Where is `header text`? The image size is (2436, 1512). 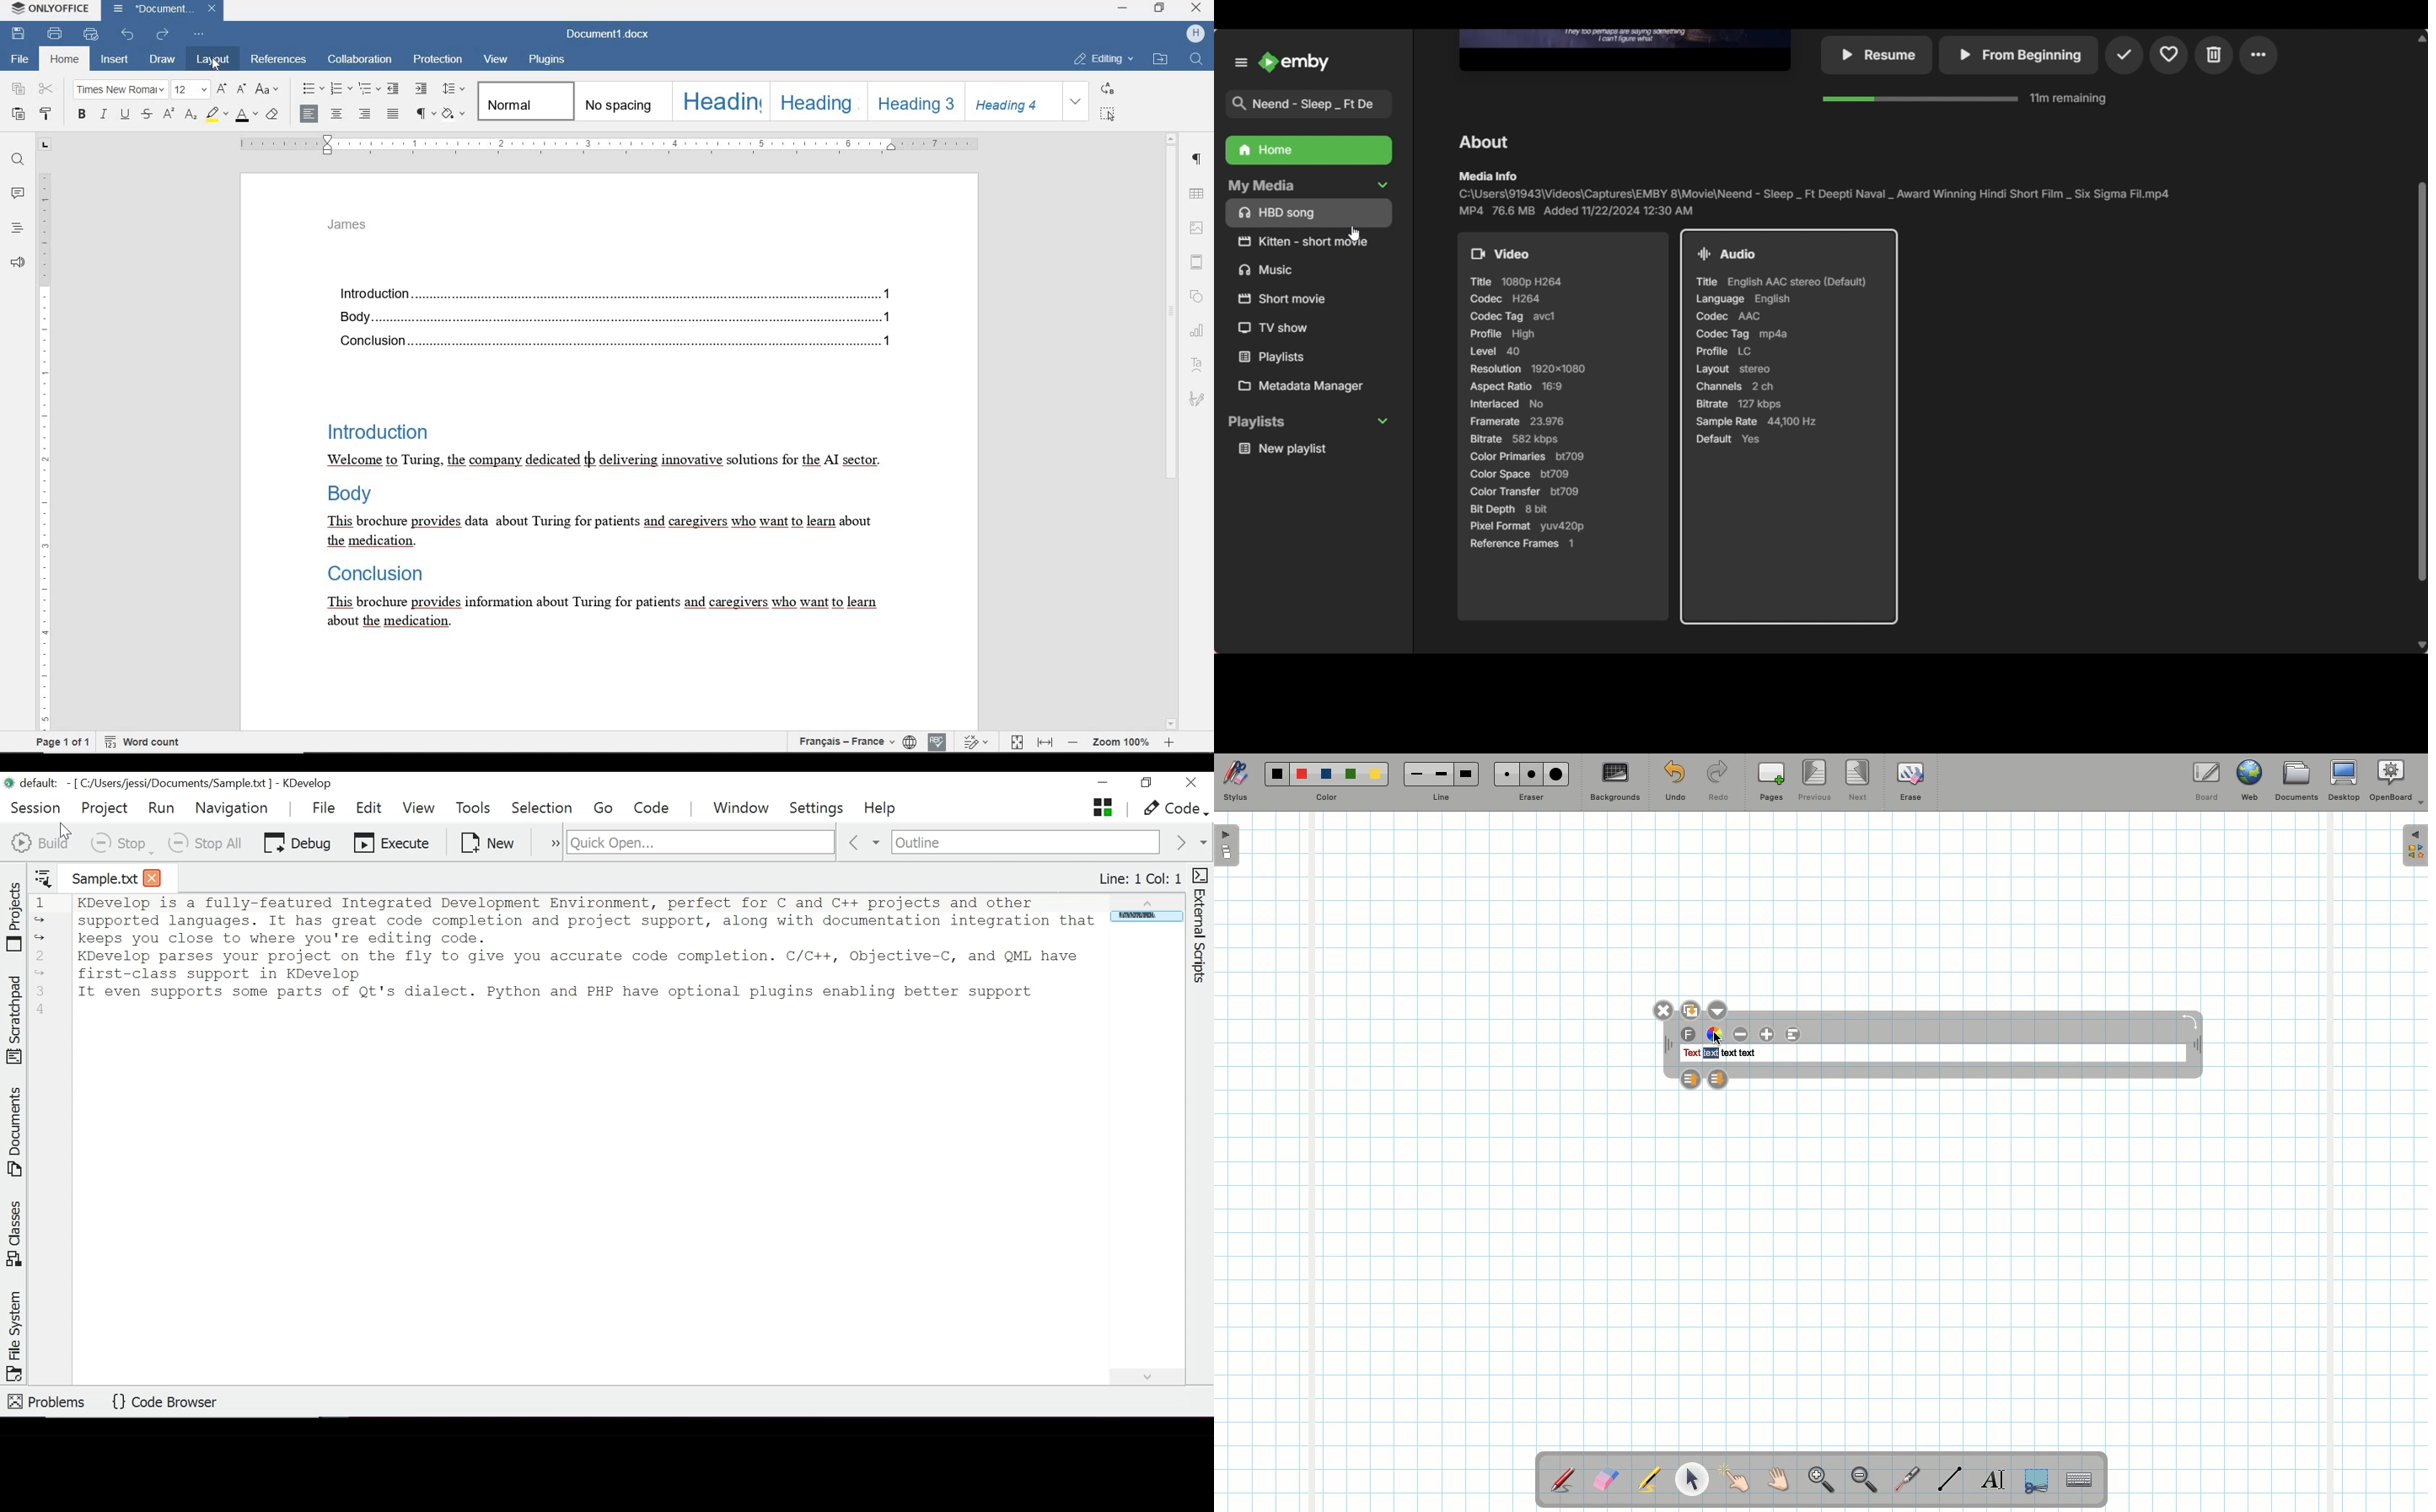
header text is located at coordinates (362, 225).